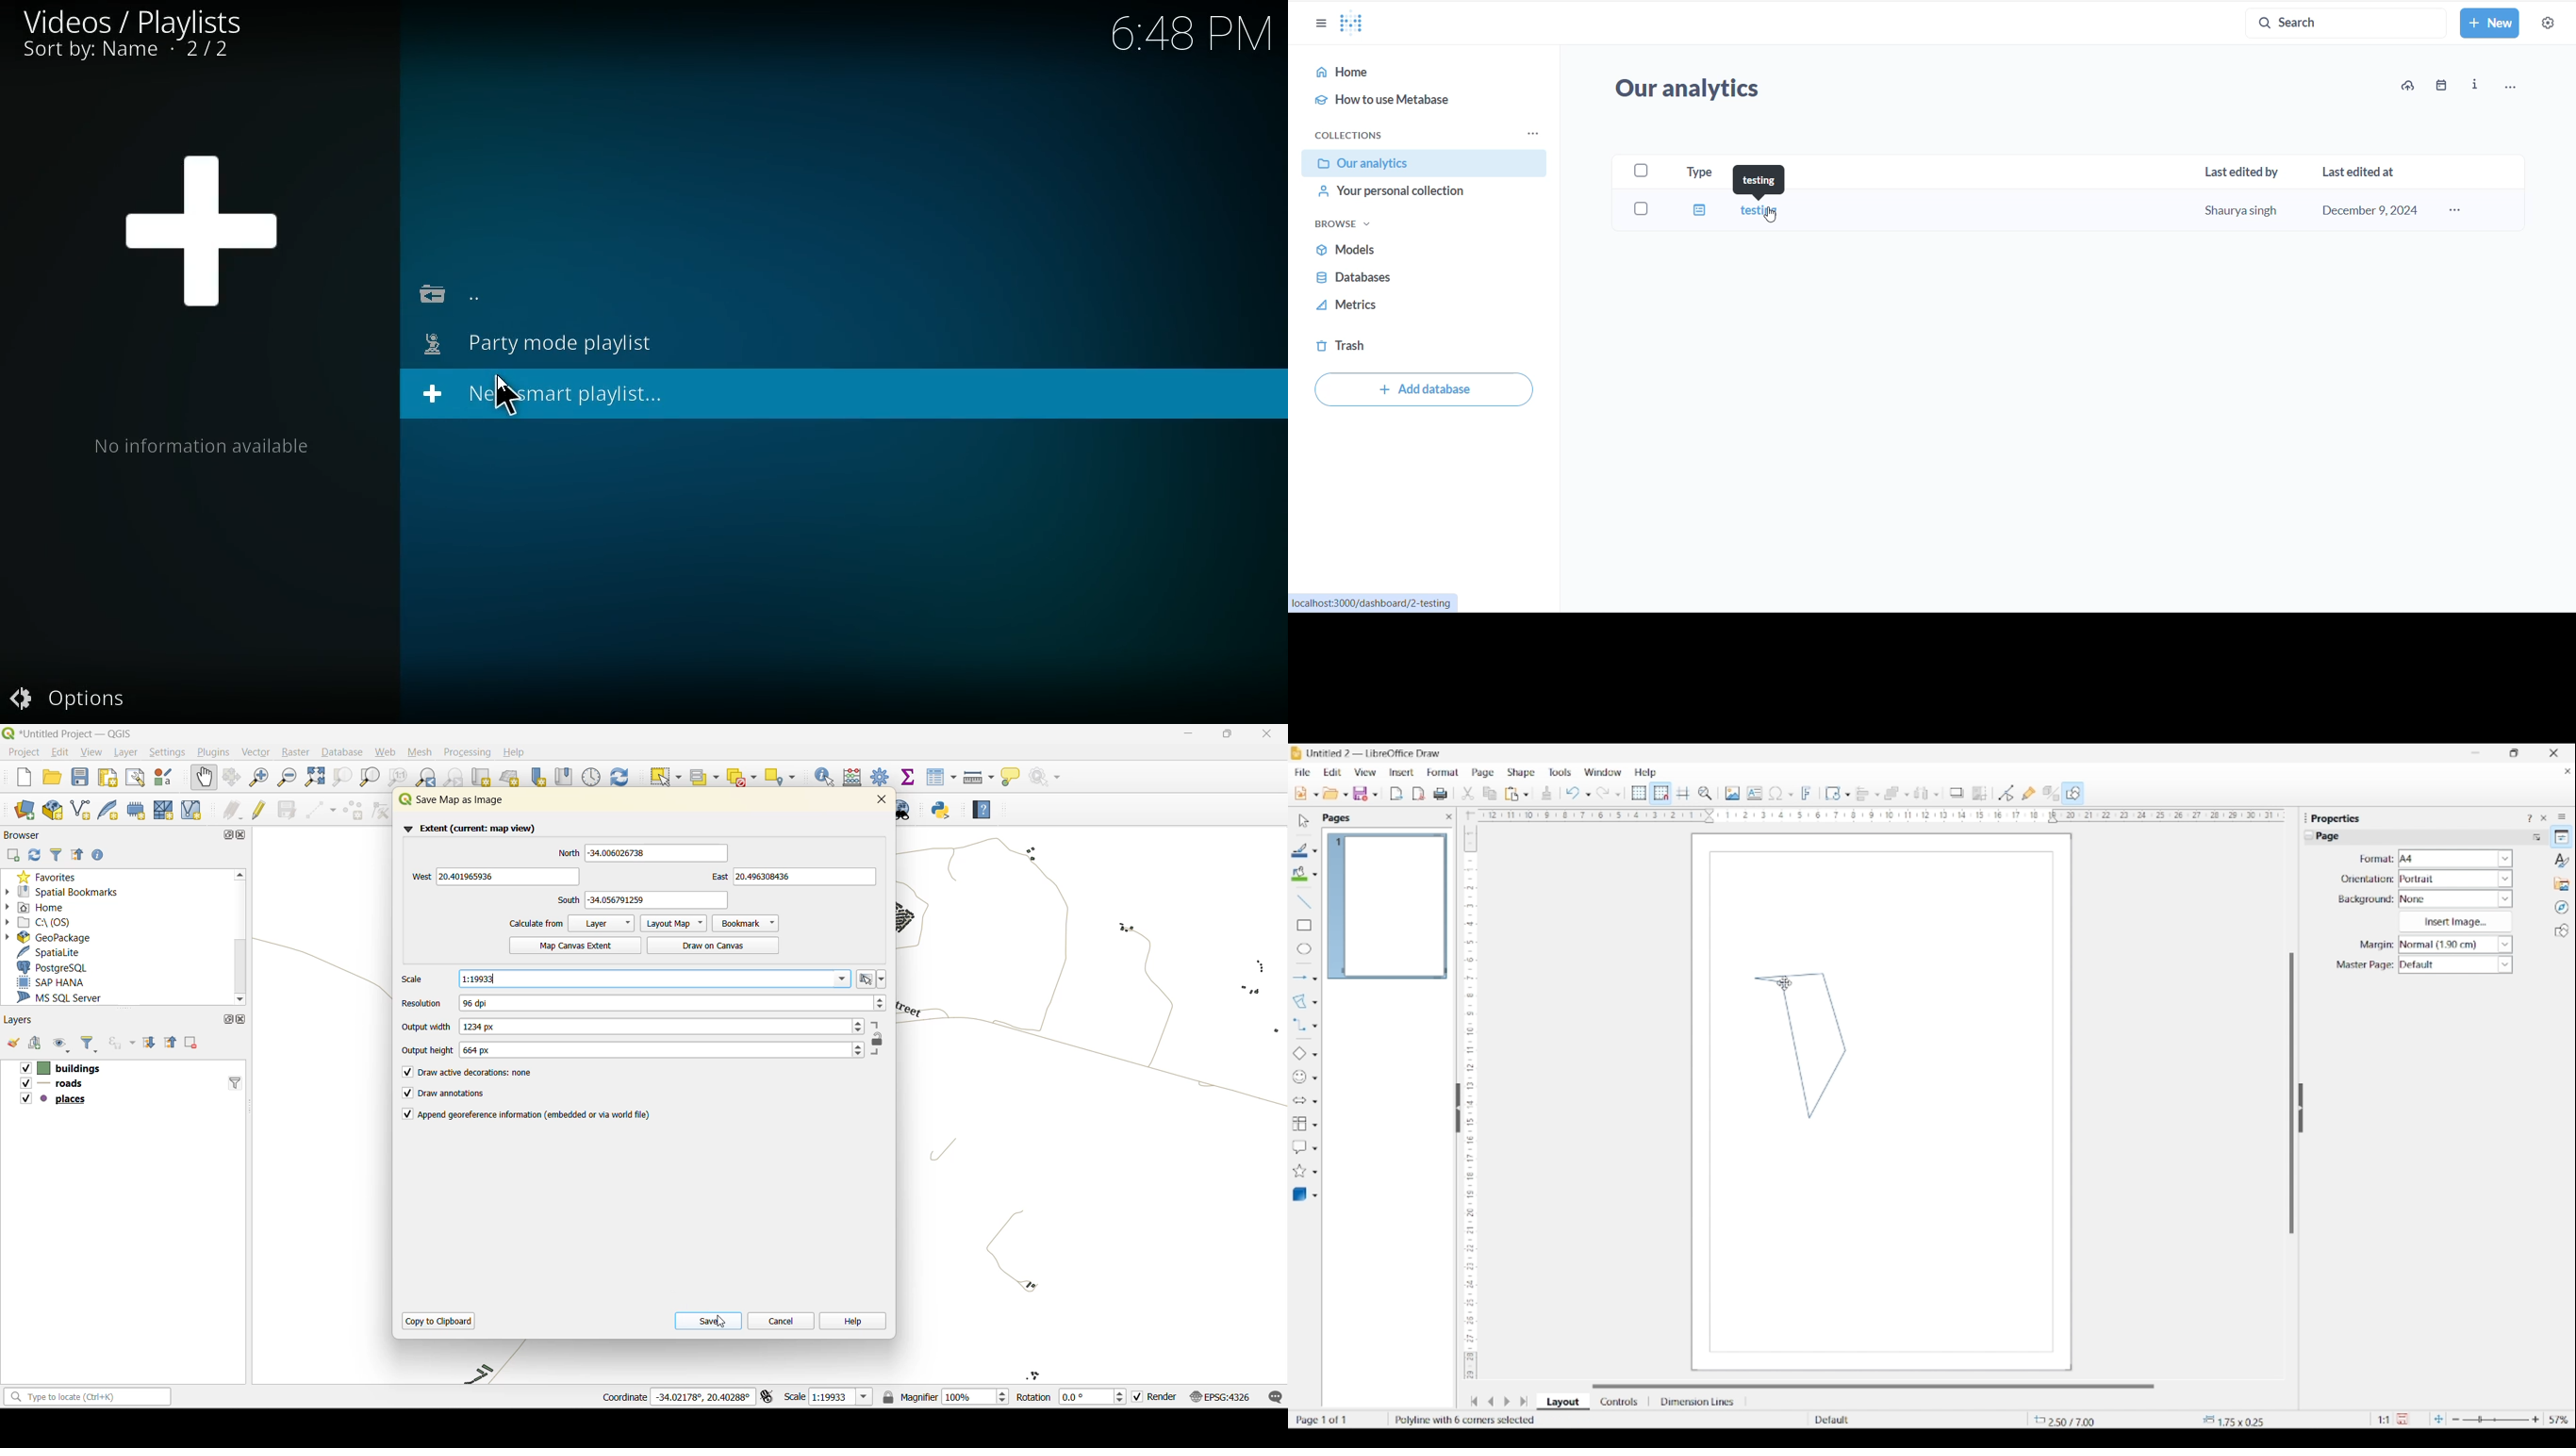  I want to click on Float properties panel, so click(2306, 818).